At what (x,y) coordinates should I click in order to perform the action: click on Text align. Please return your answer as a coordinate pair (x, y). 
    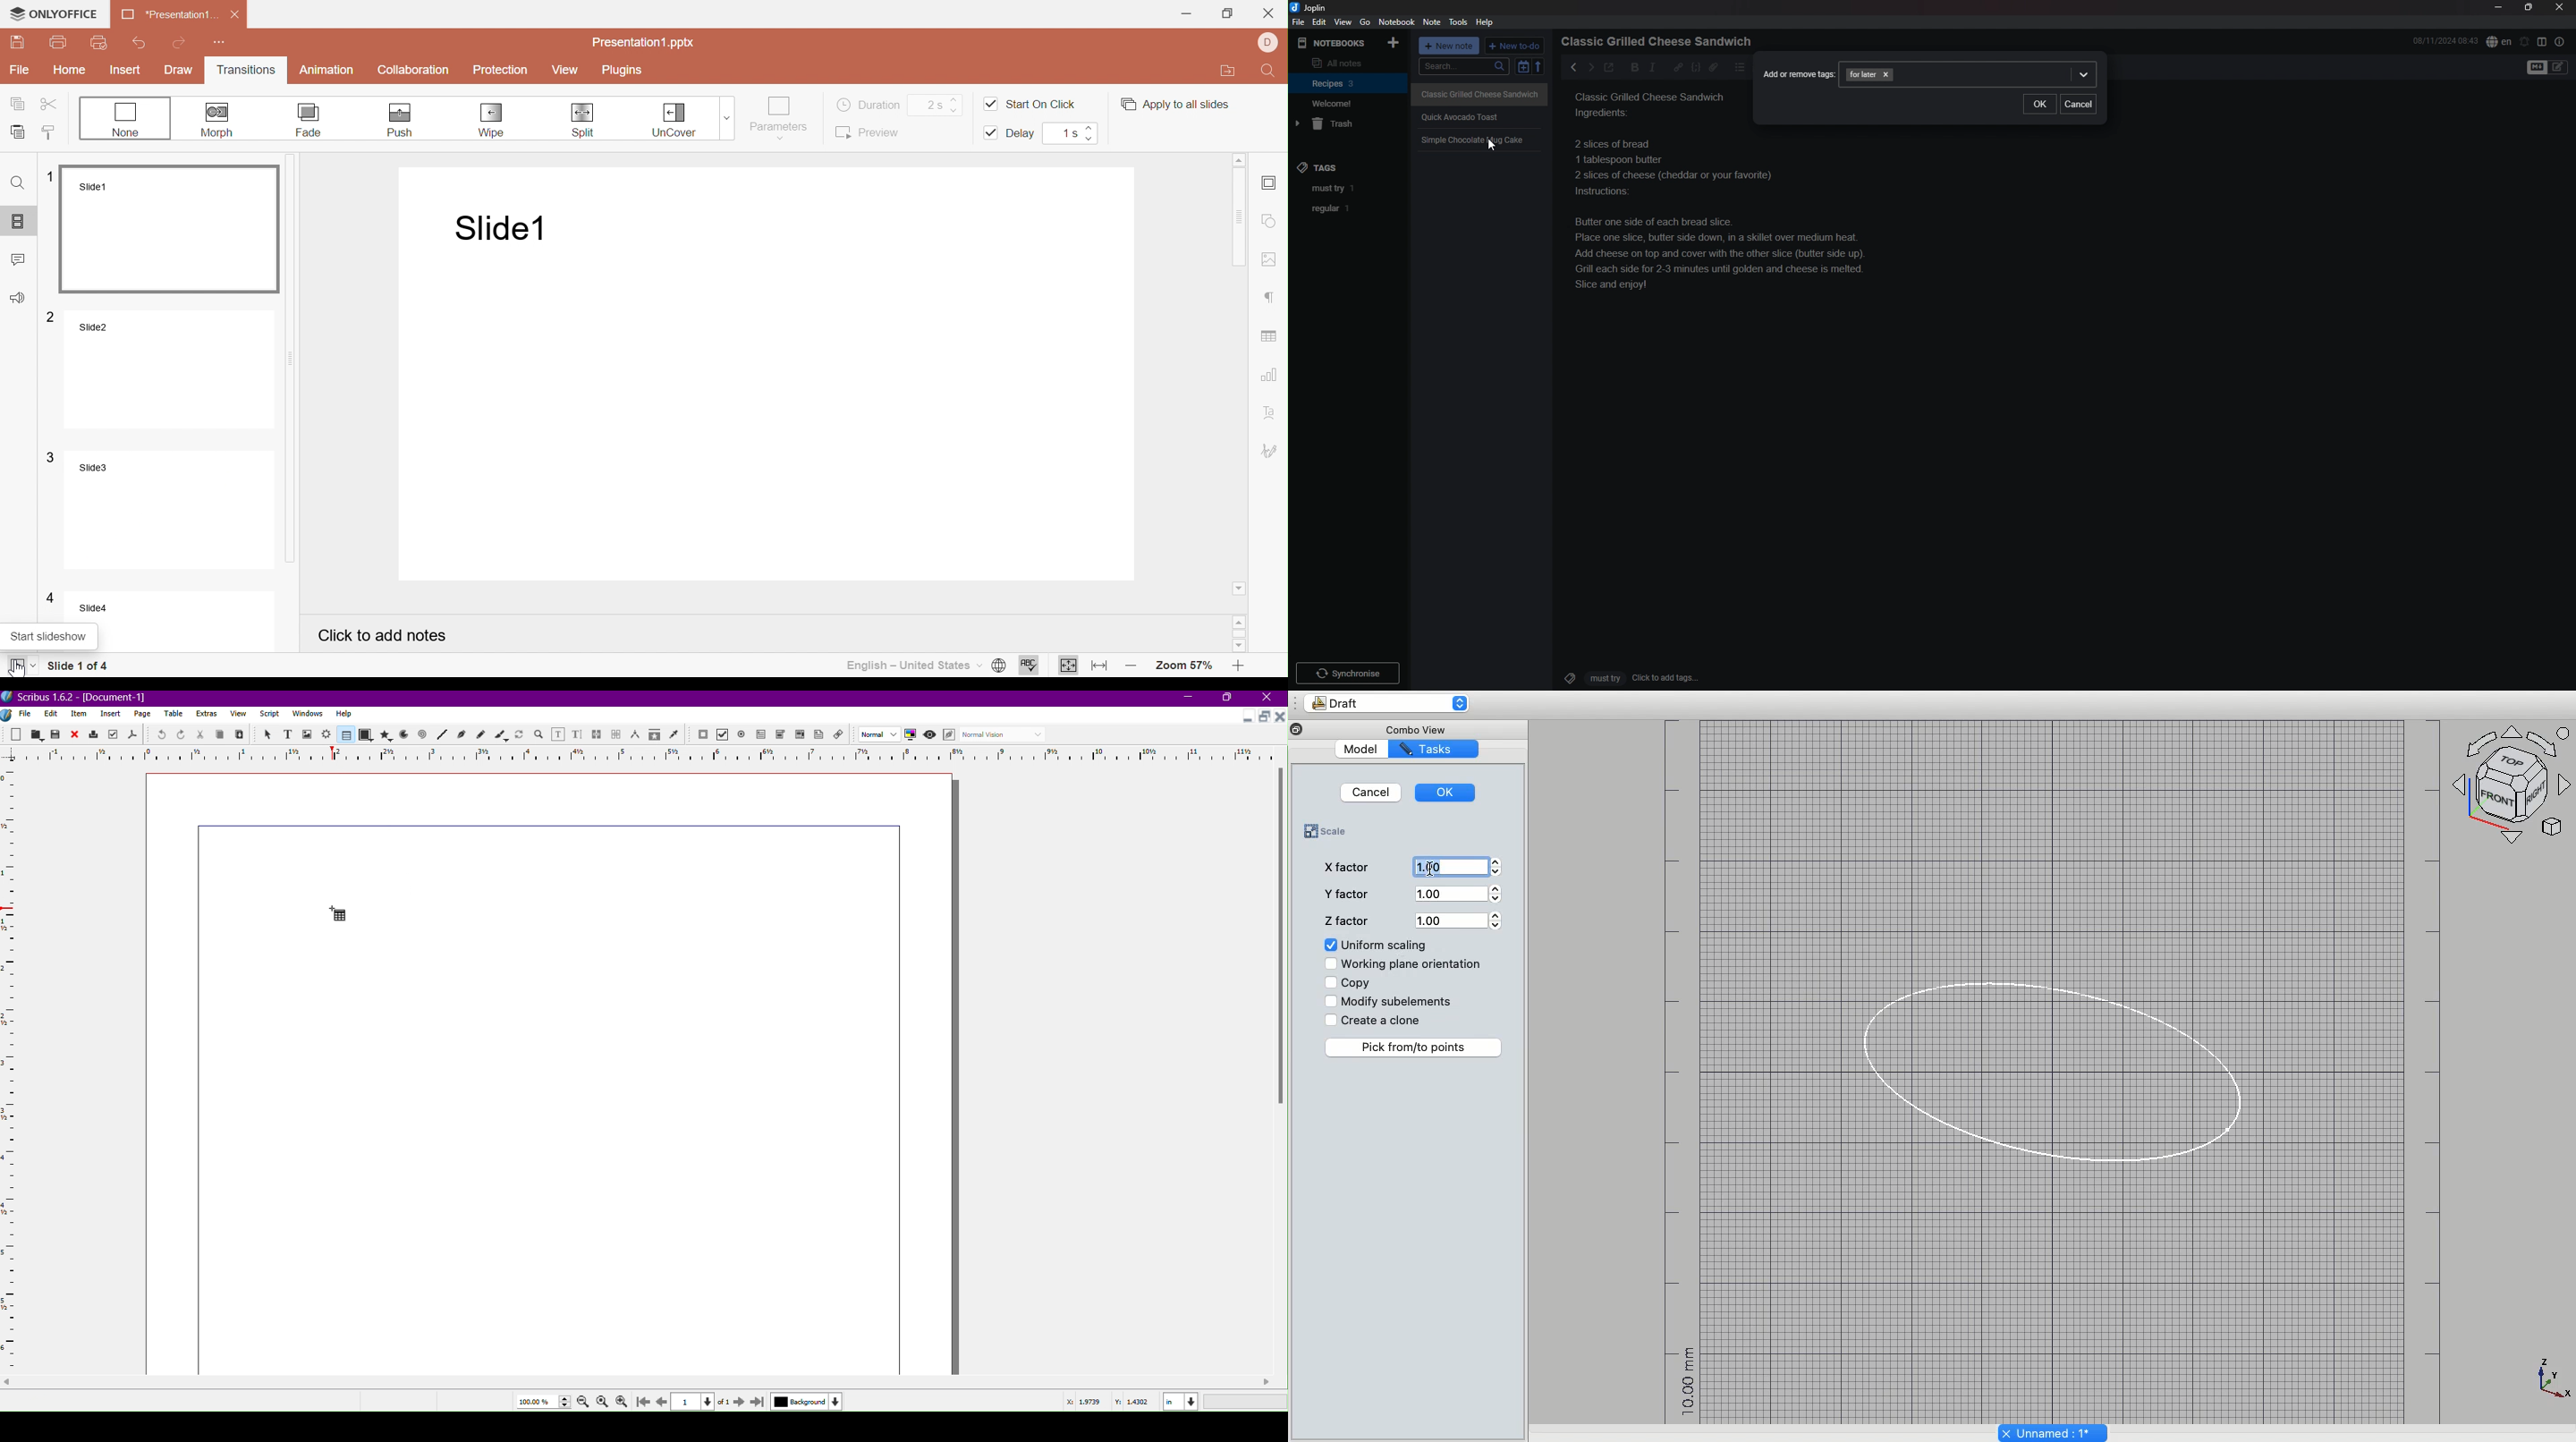
    Looking at the image, I should click on (1272, 412).